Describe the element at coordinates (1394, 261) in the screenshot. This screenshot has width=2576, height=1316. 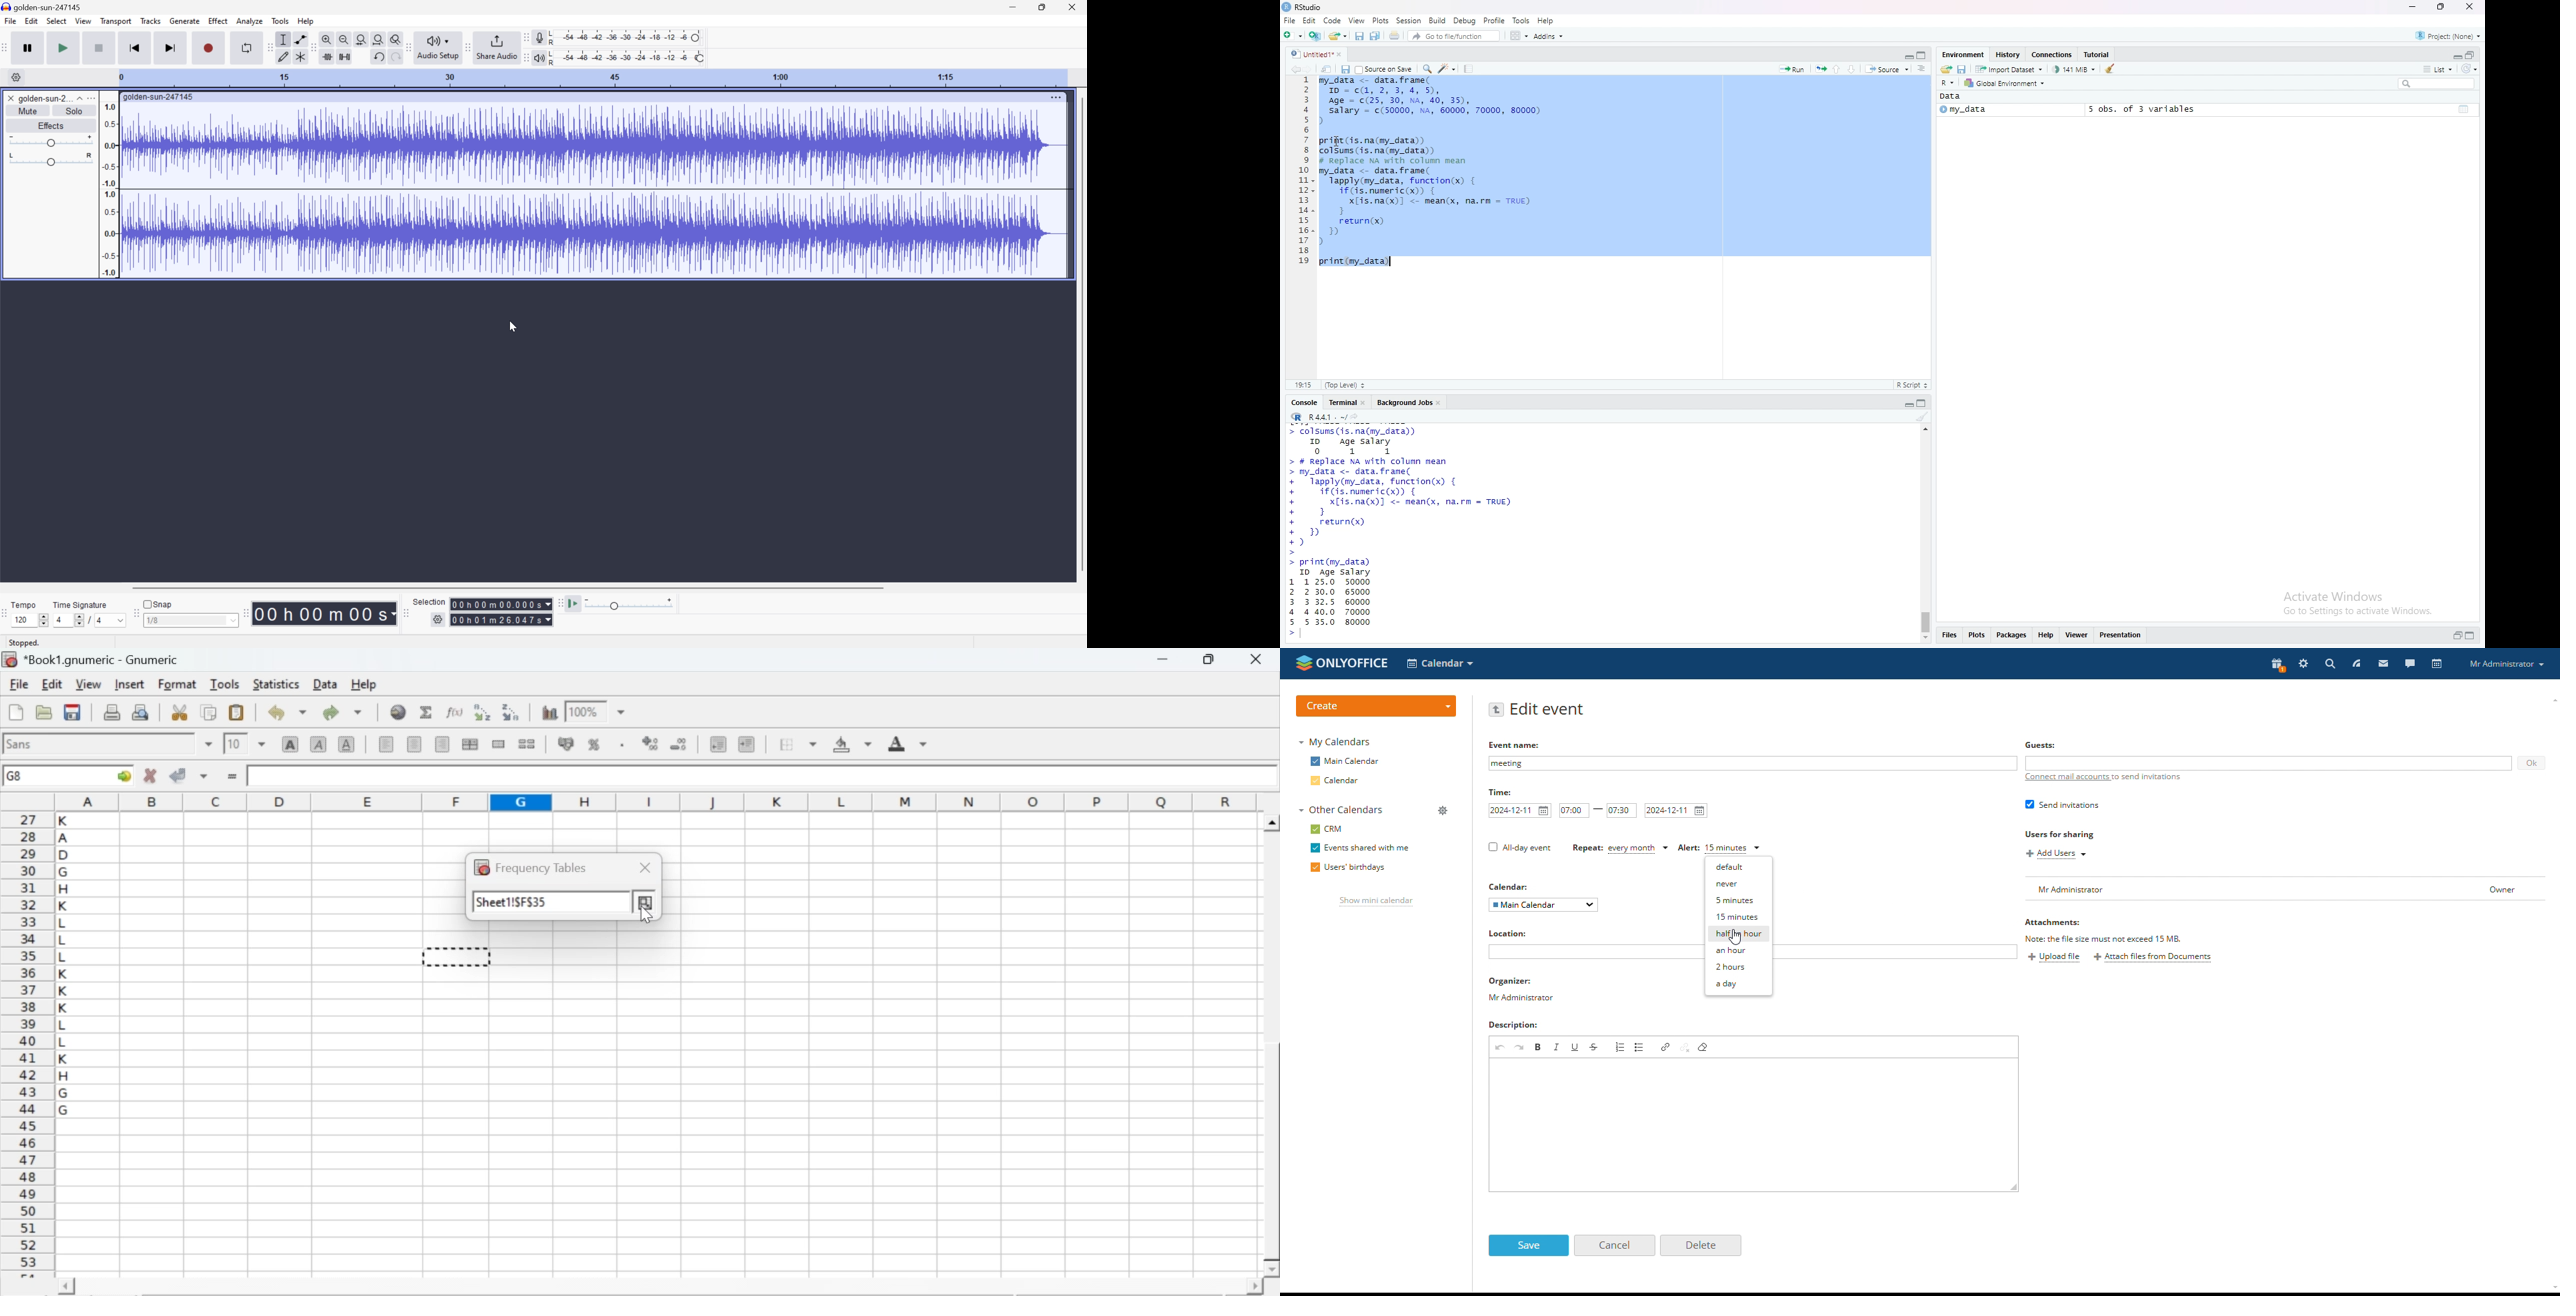
I see `text pointer` at that location.